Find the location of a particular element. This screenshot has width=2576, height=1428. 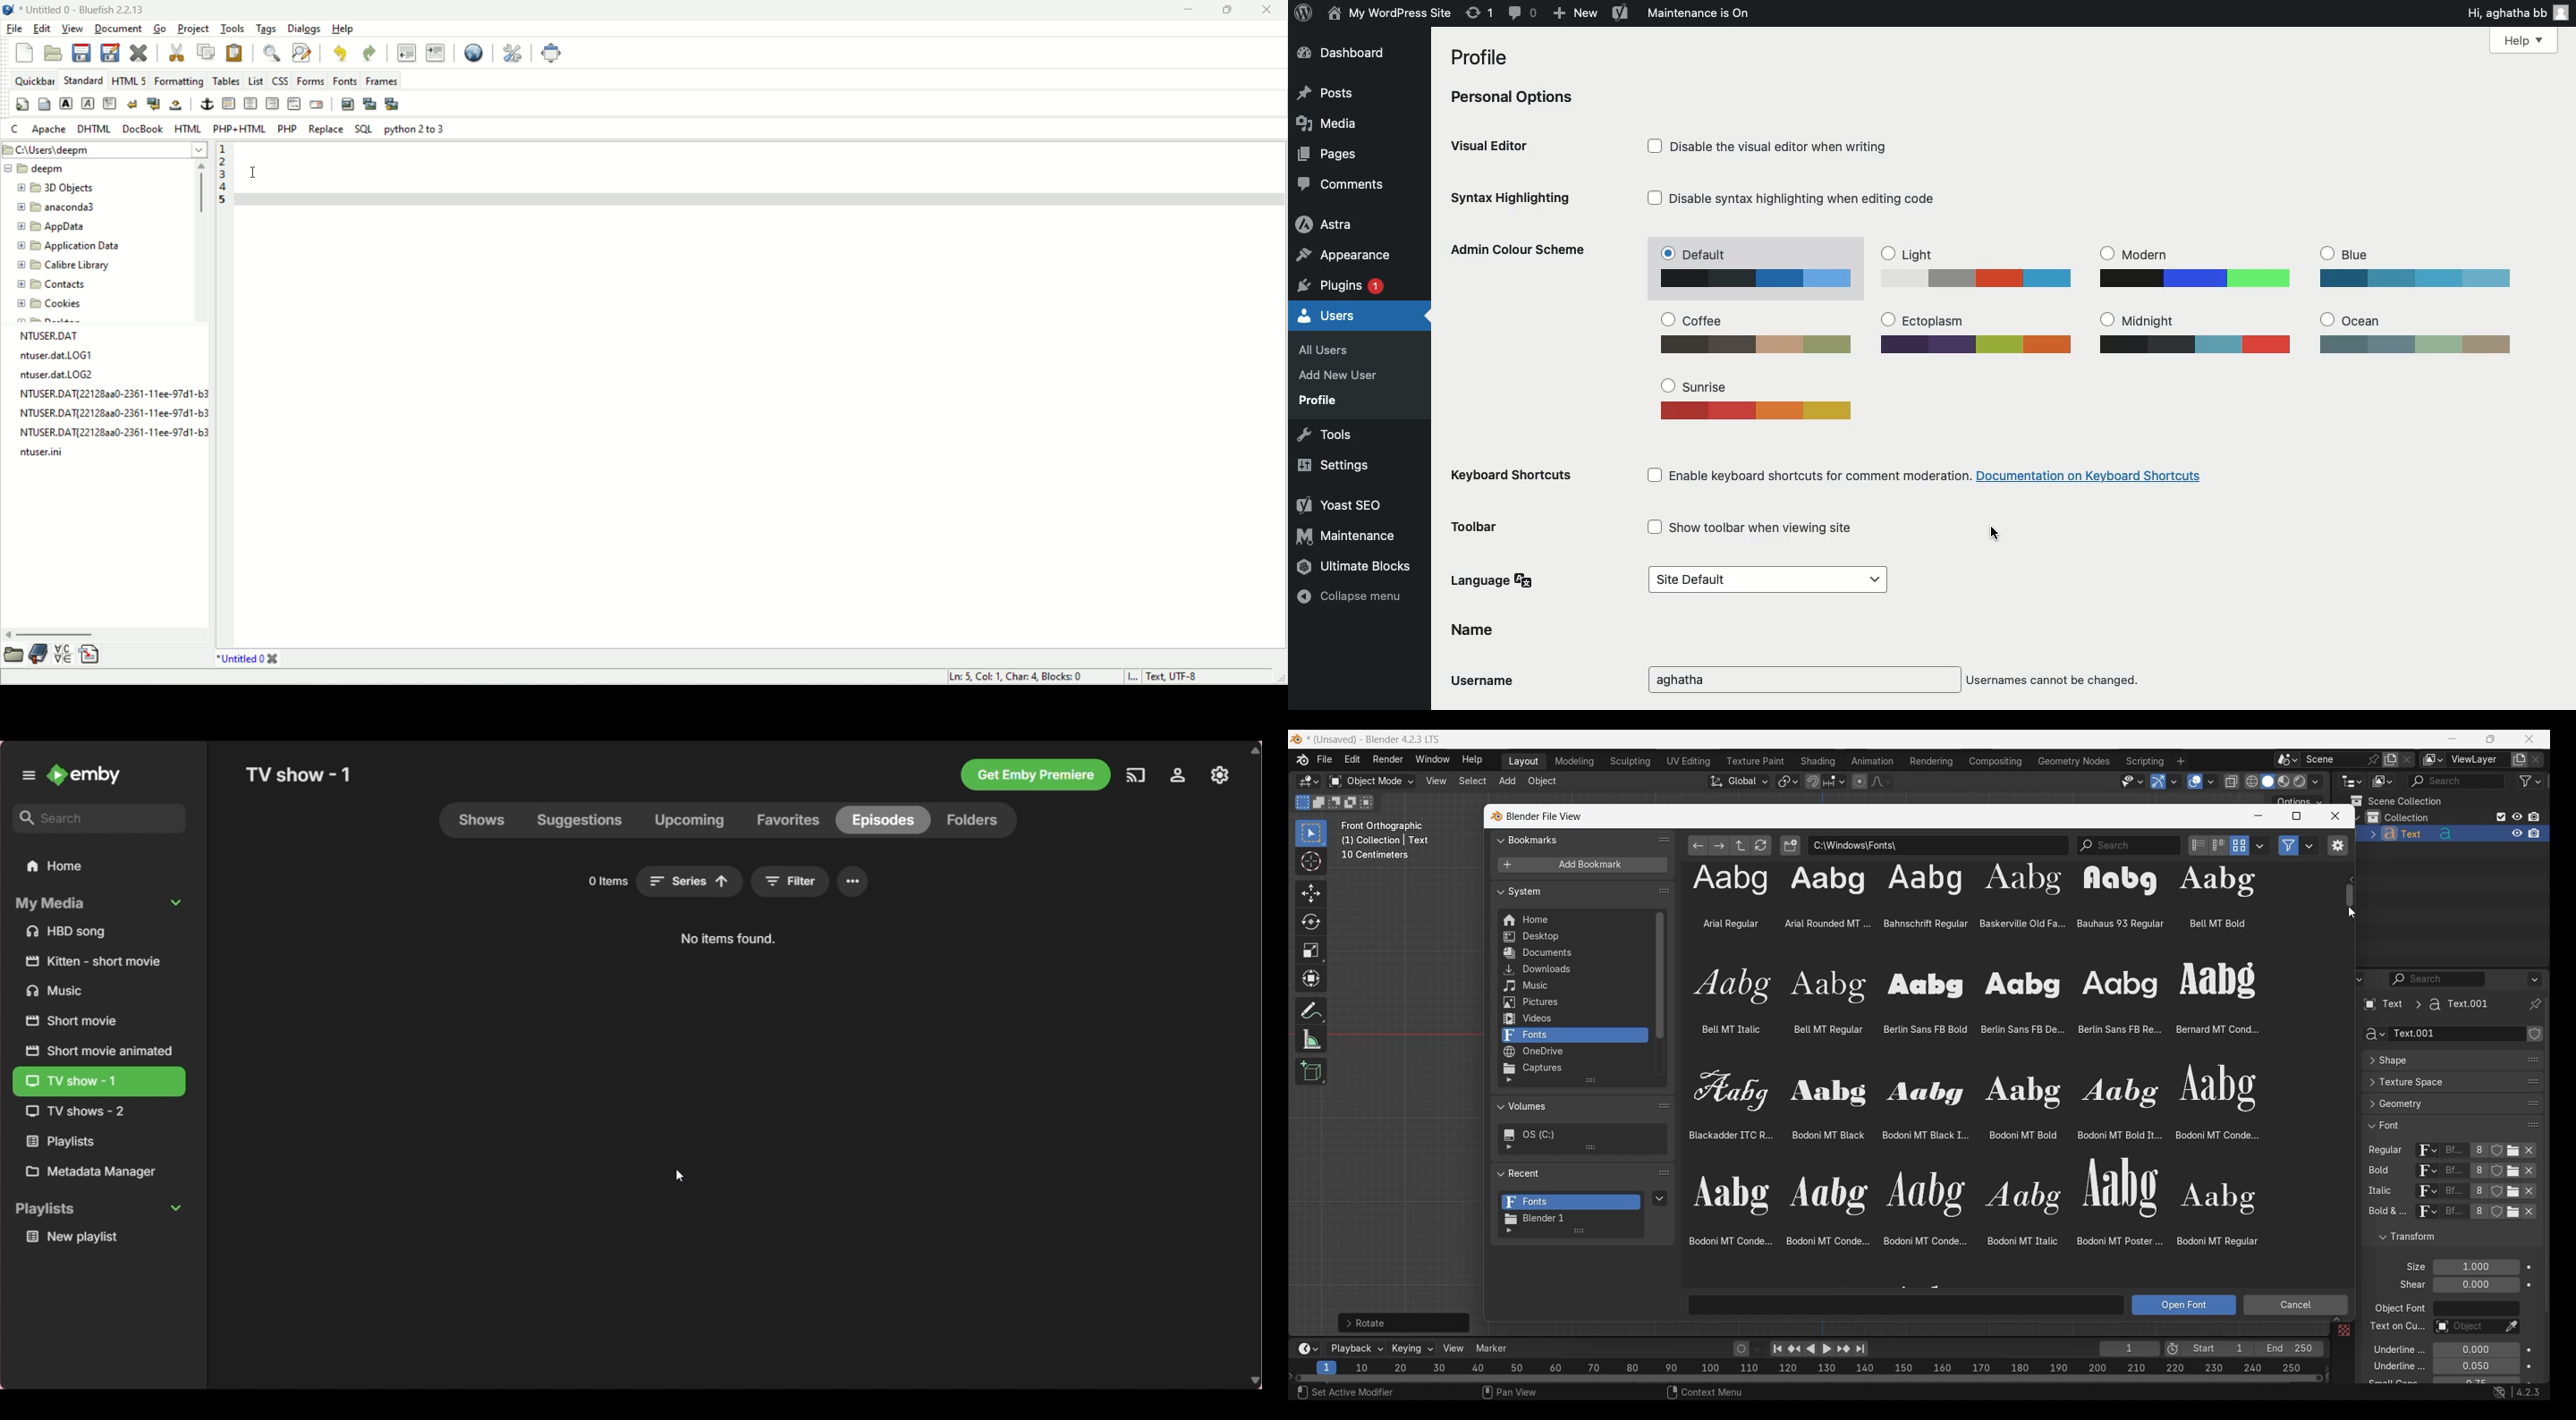

Media under Playlists is located at coordinates (99, 1237).